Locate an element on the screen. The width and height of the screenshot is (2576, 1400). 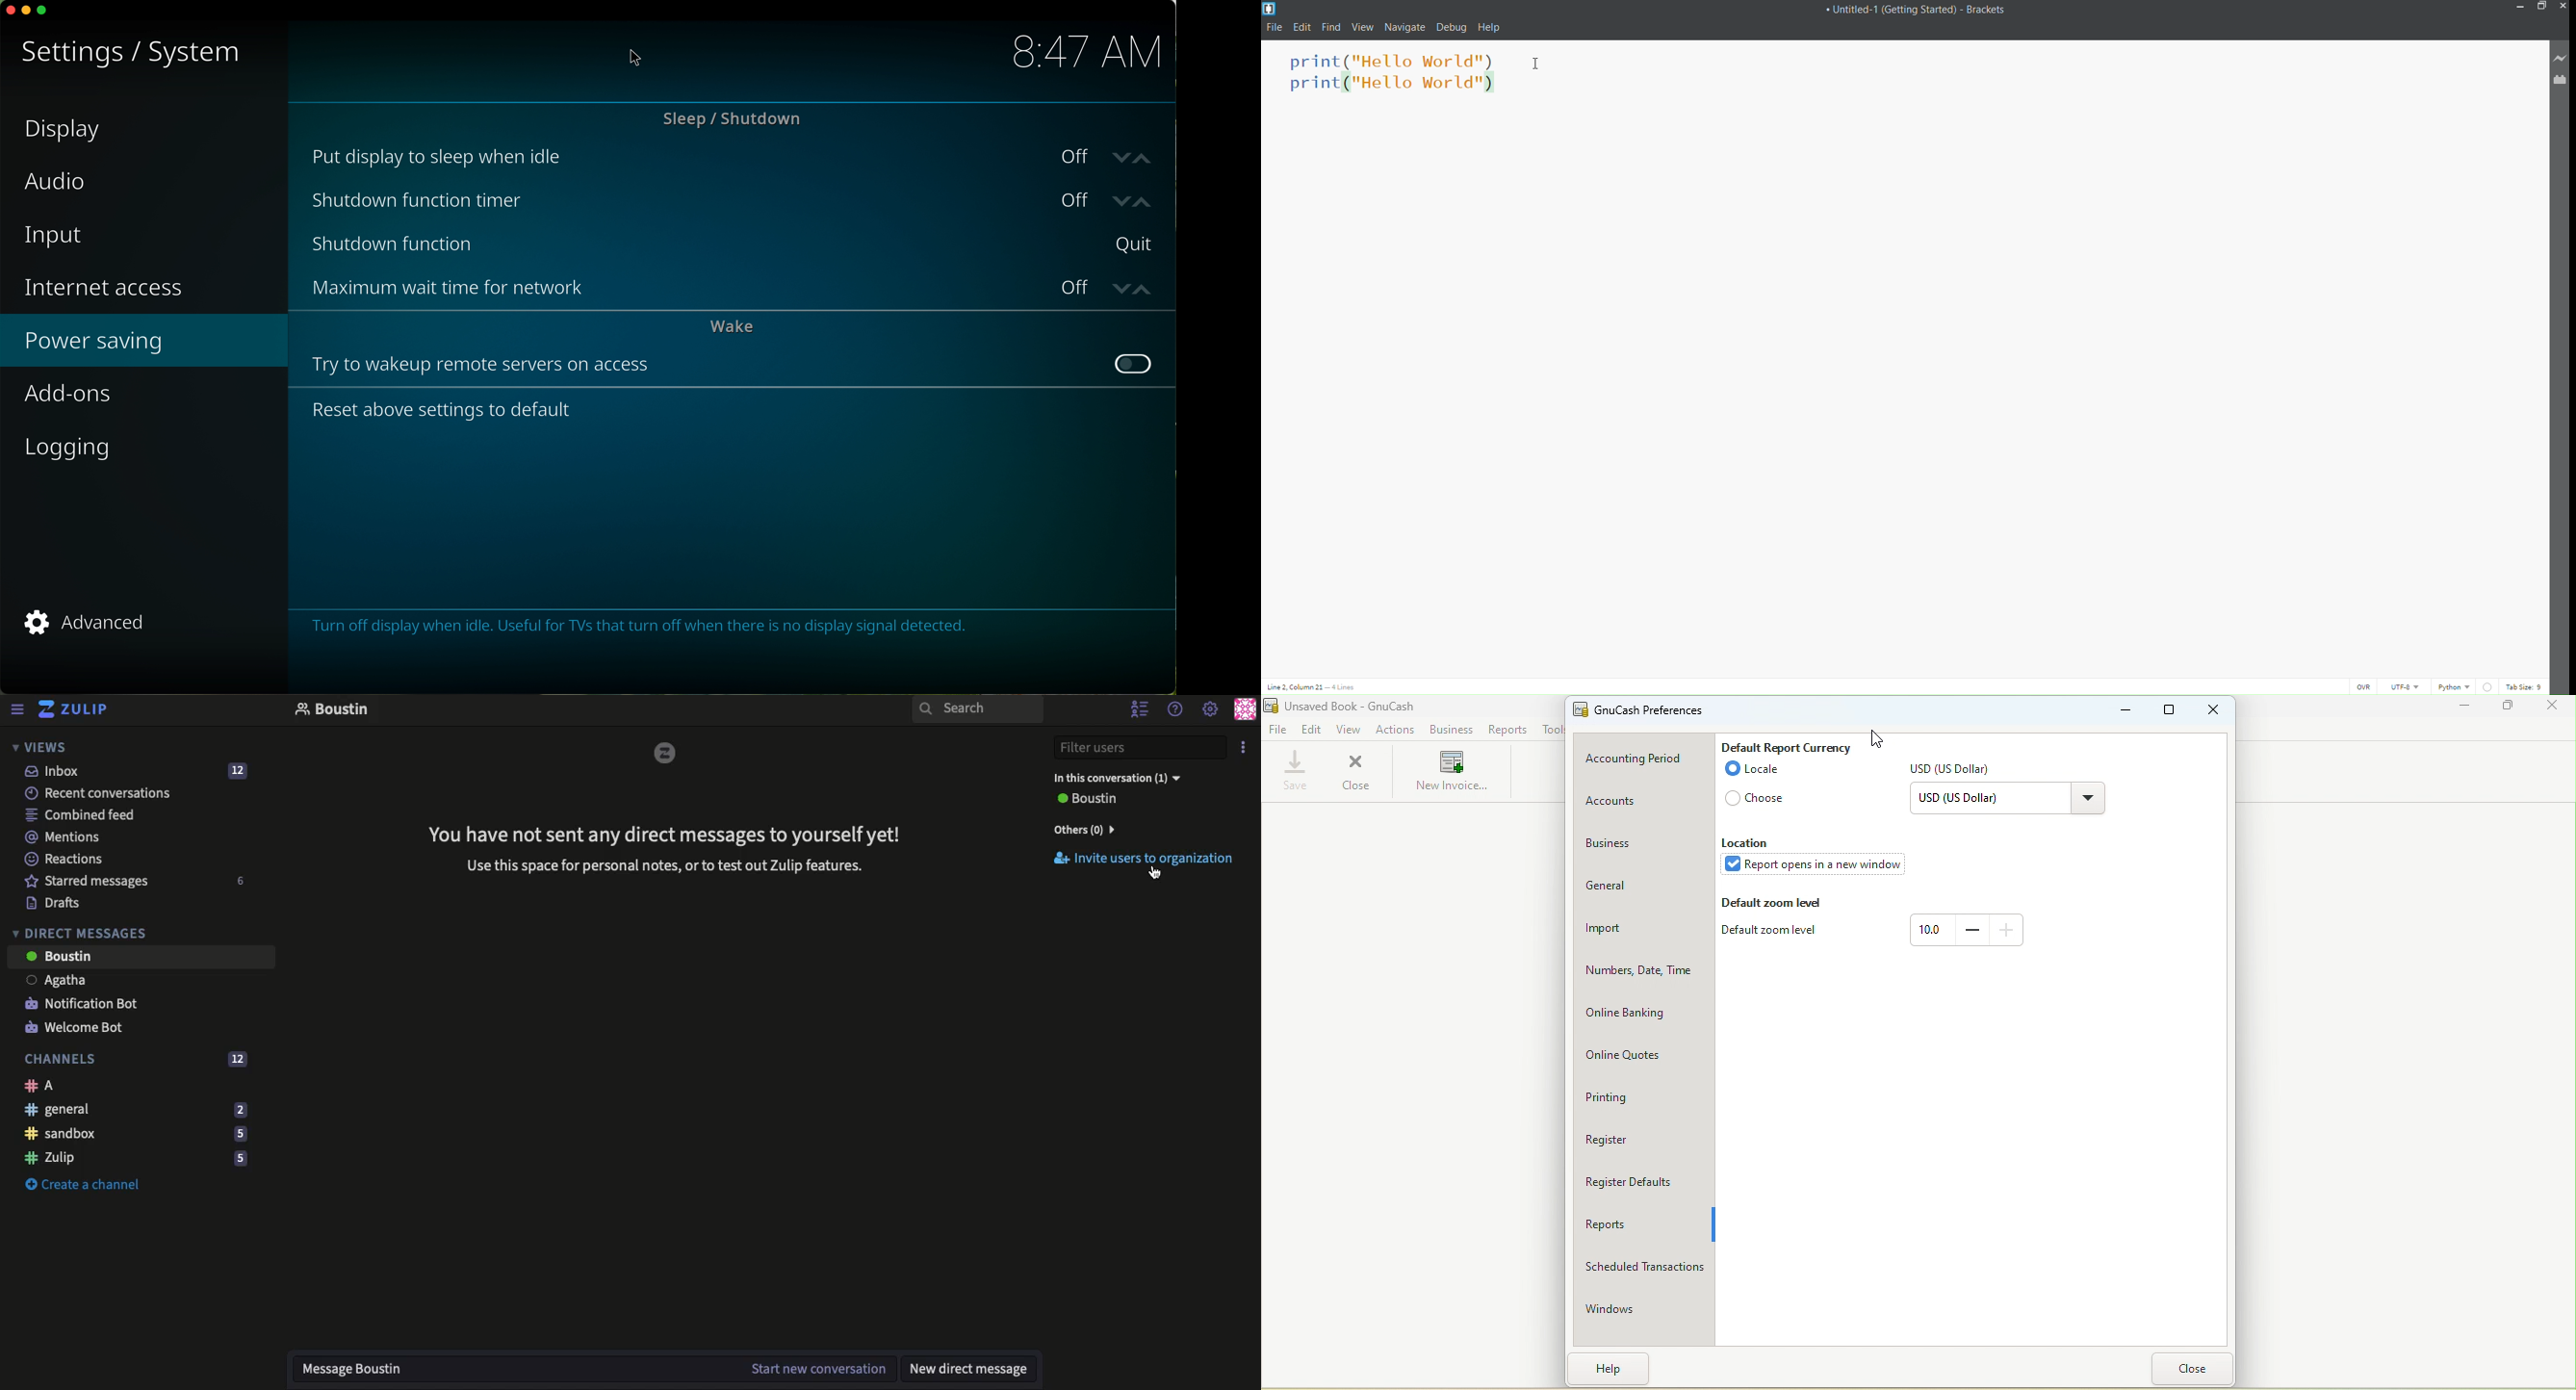
live preview is located at coordinates (2557, 57).